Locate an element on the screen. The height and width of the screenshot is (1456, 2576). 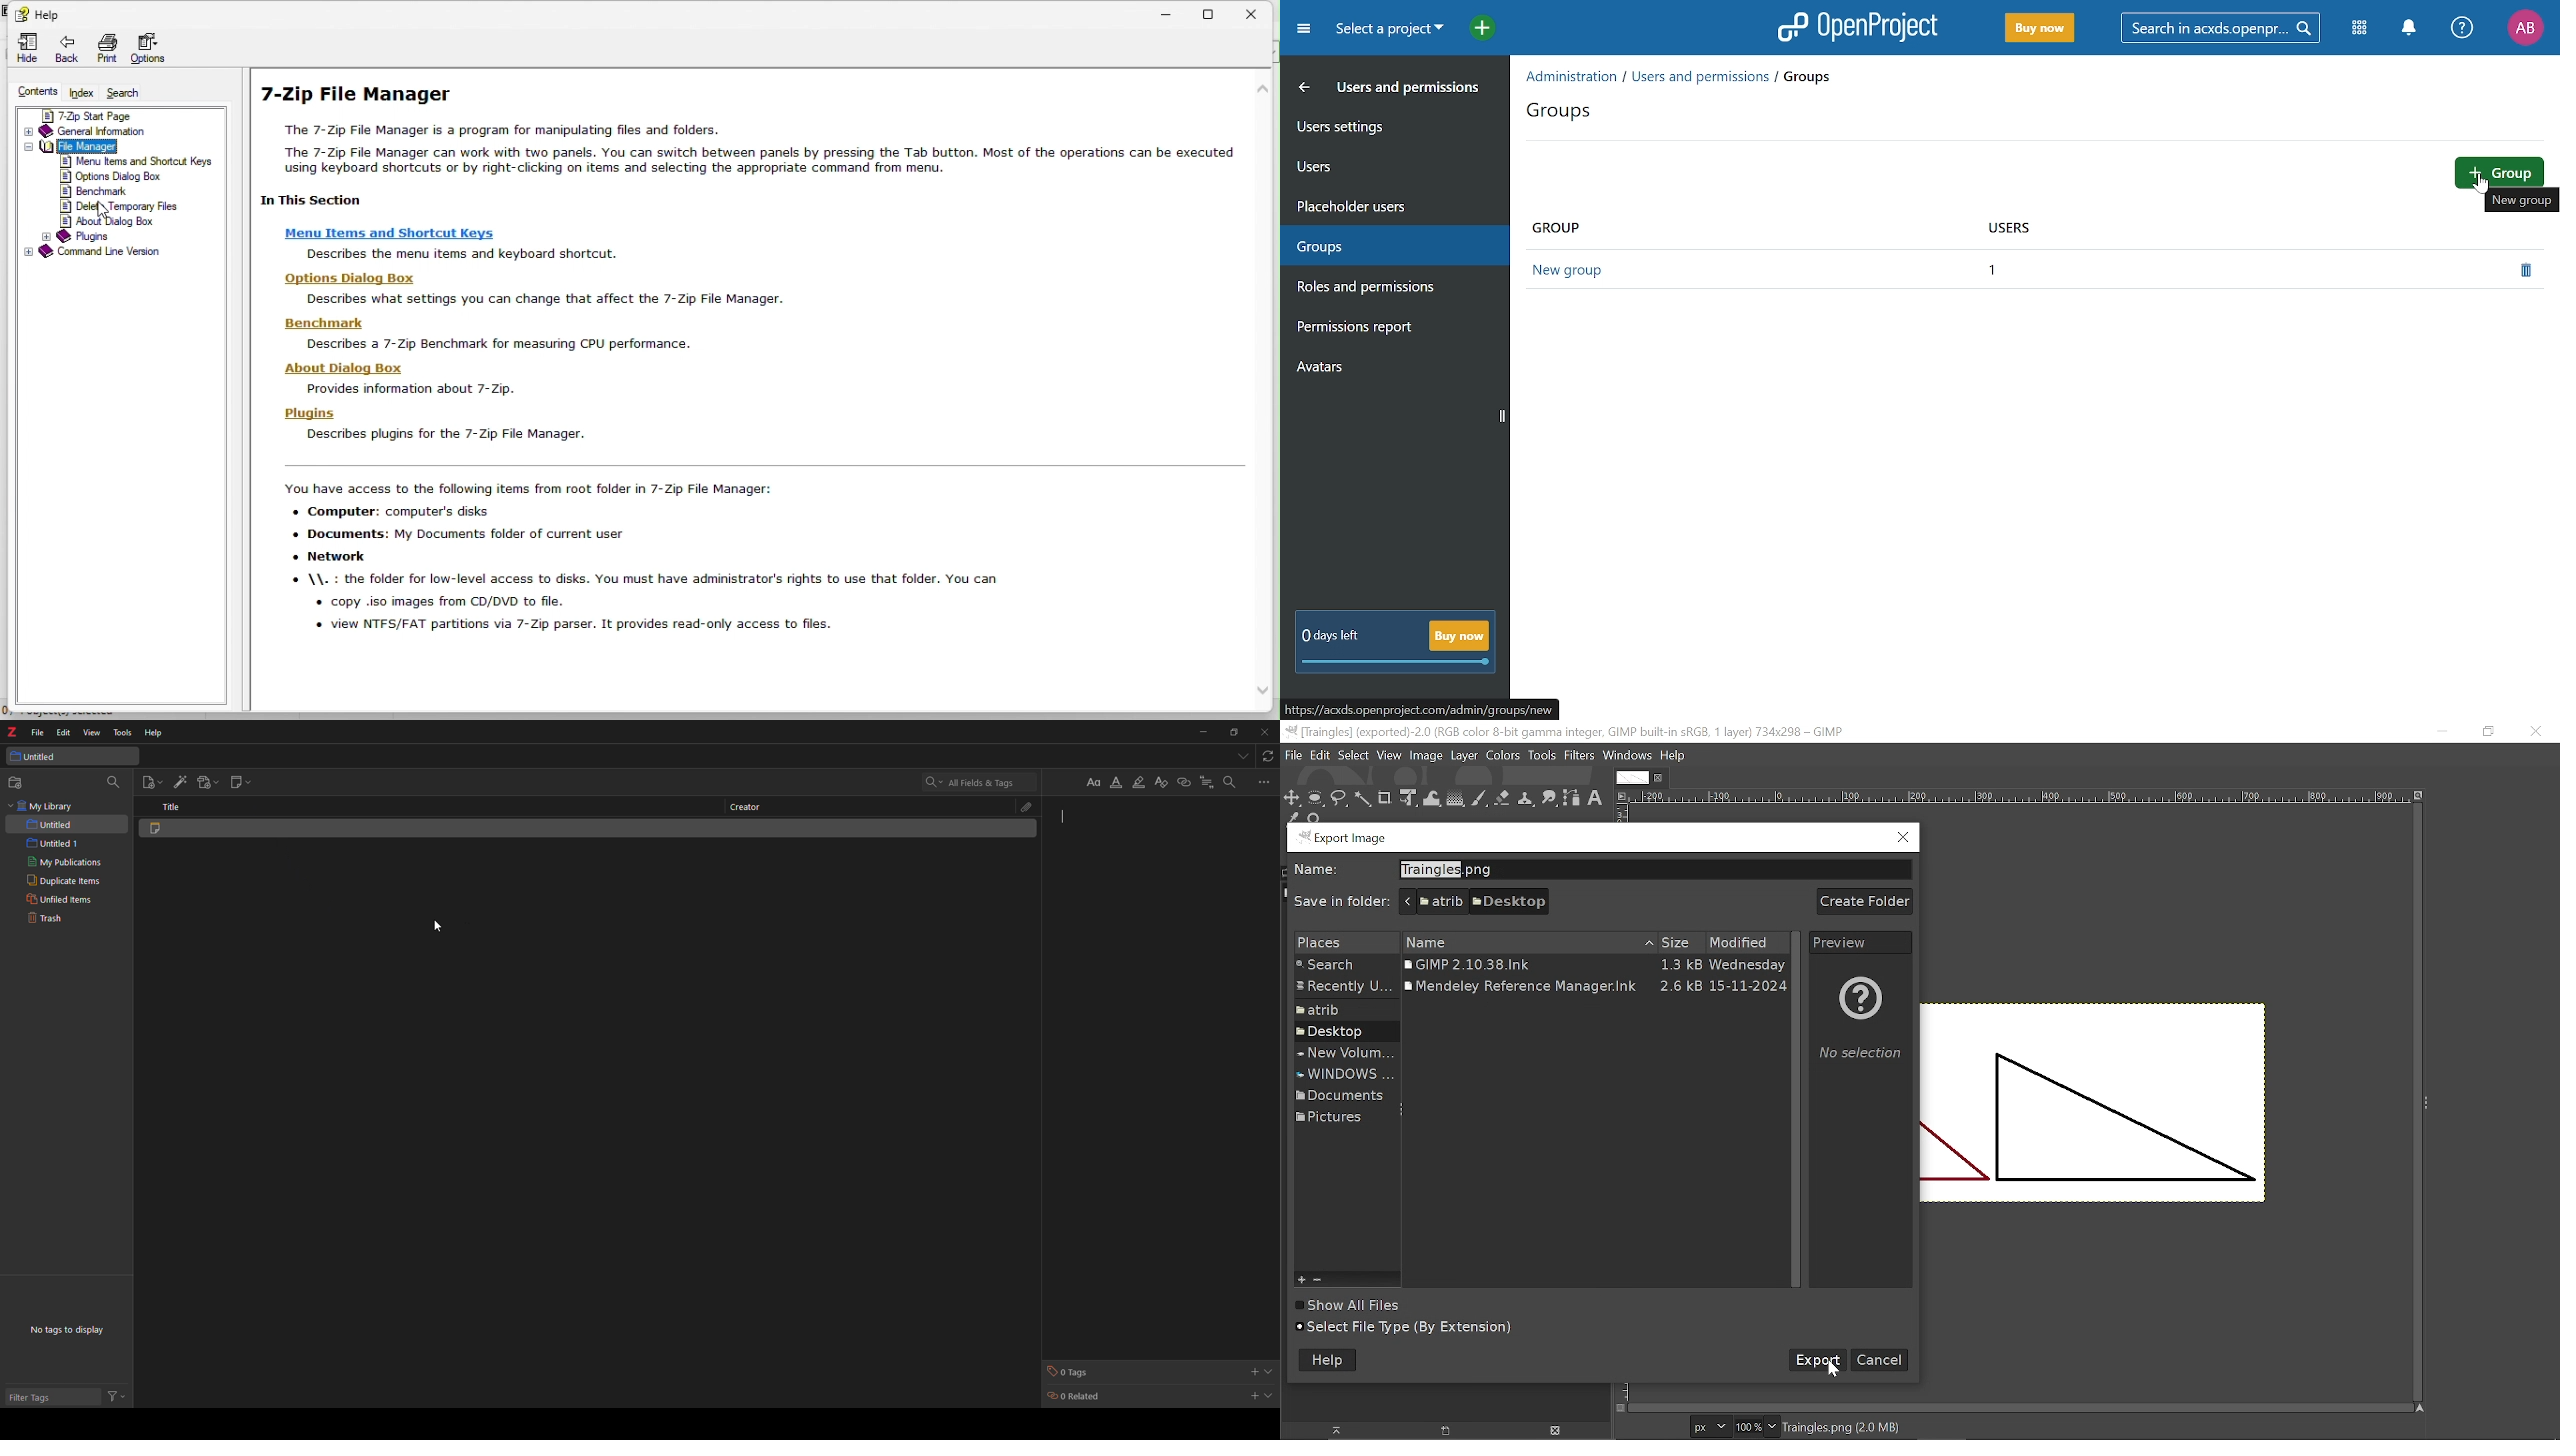
Search is located at coordinates (132, 93).